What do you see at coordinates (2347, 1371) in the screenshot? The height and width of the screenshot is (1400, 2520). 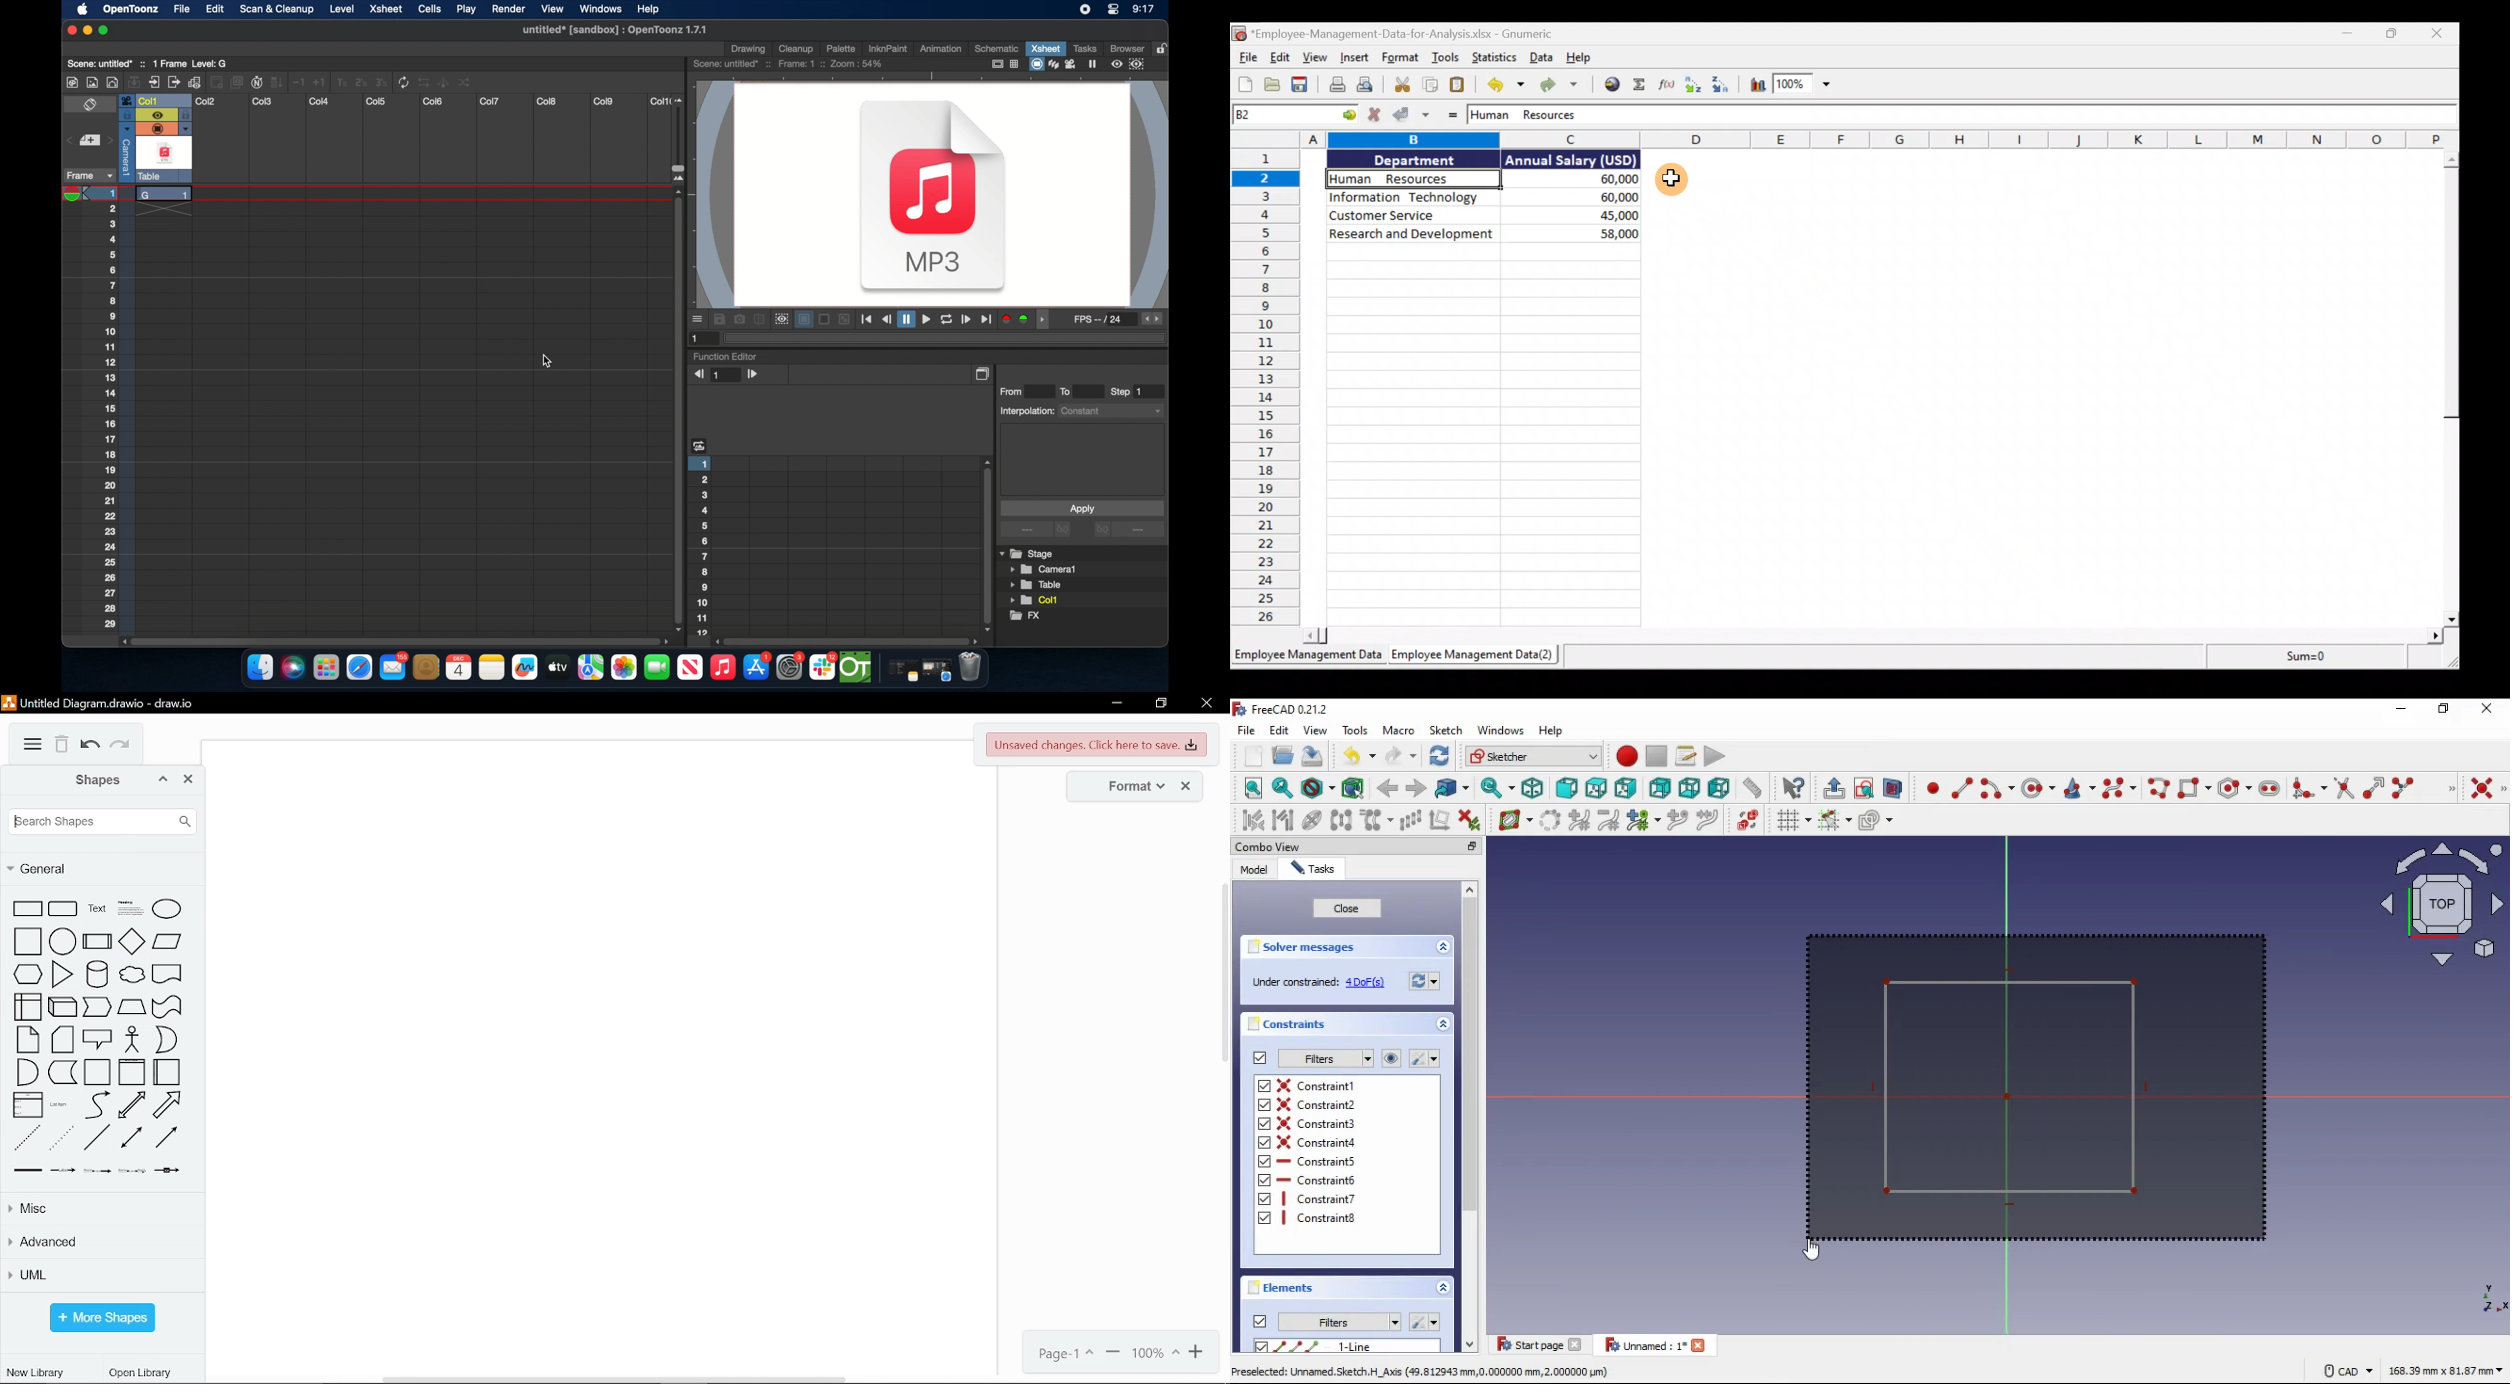 I see `CAD Navigation style` at bounding box center [2347, 1371].